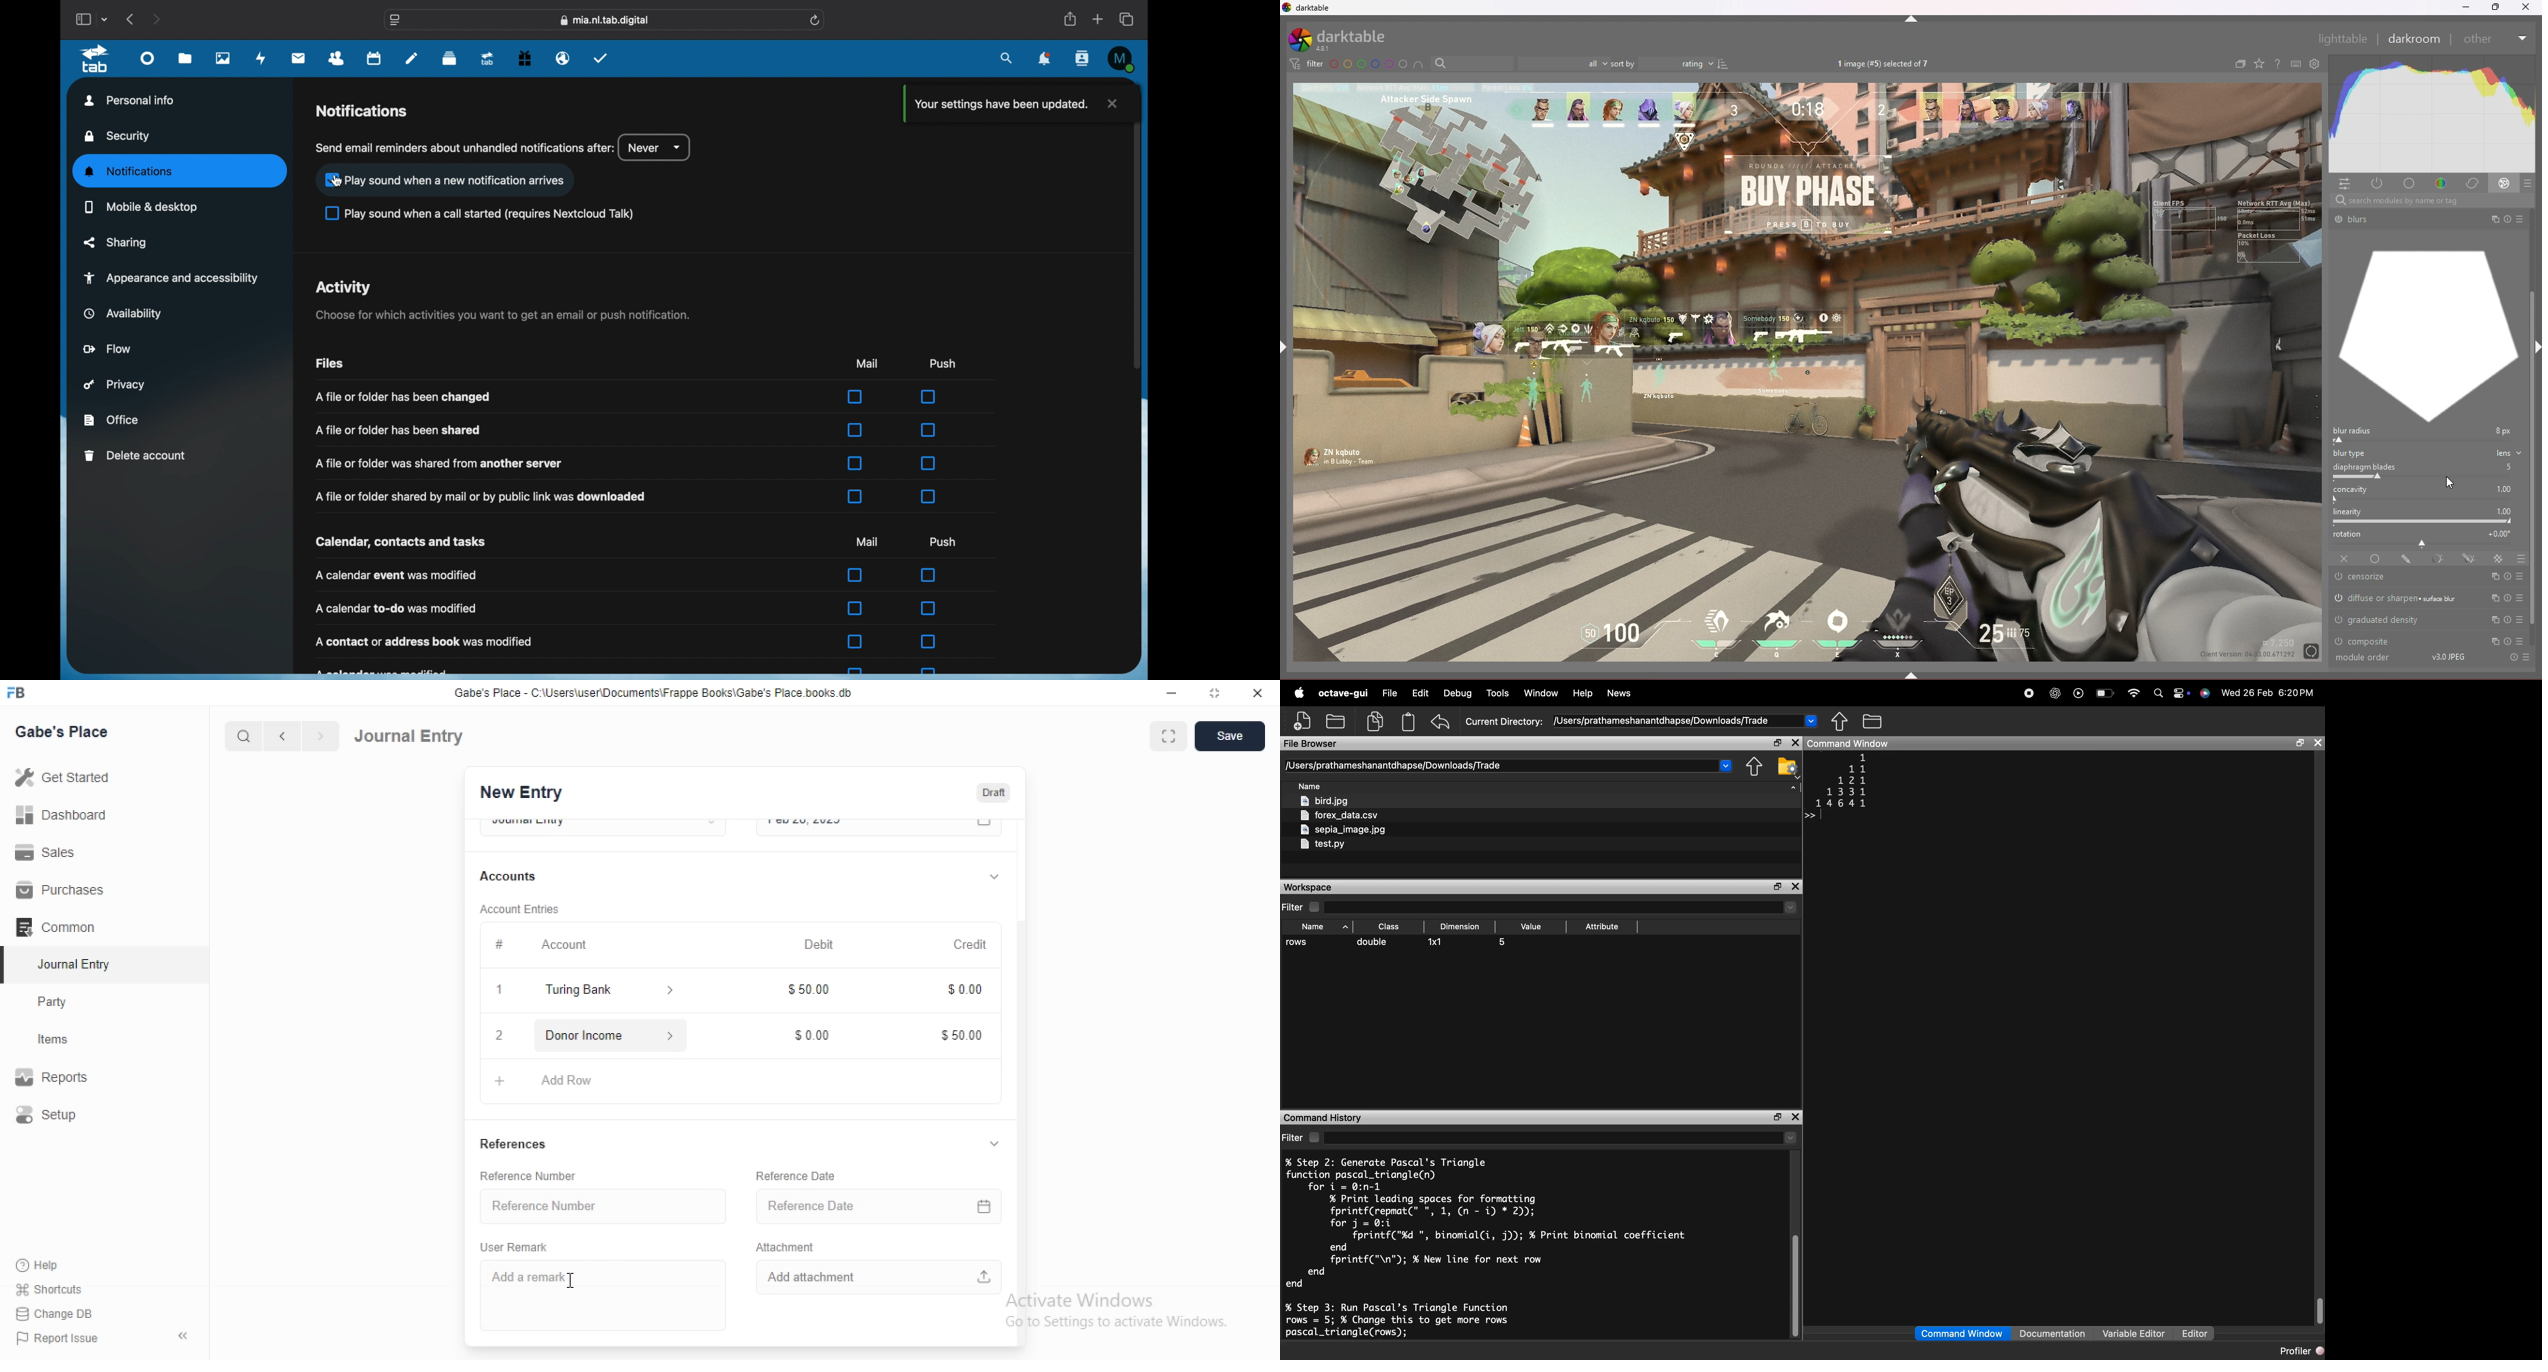 The height and width of the screenshot is (1372, 2548). What do you see at coordinates (65, 1079) in the screenshot?
I see `Reports` at bounding box center [65, 1079].